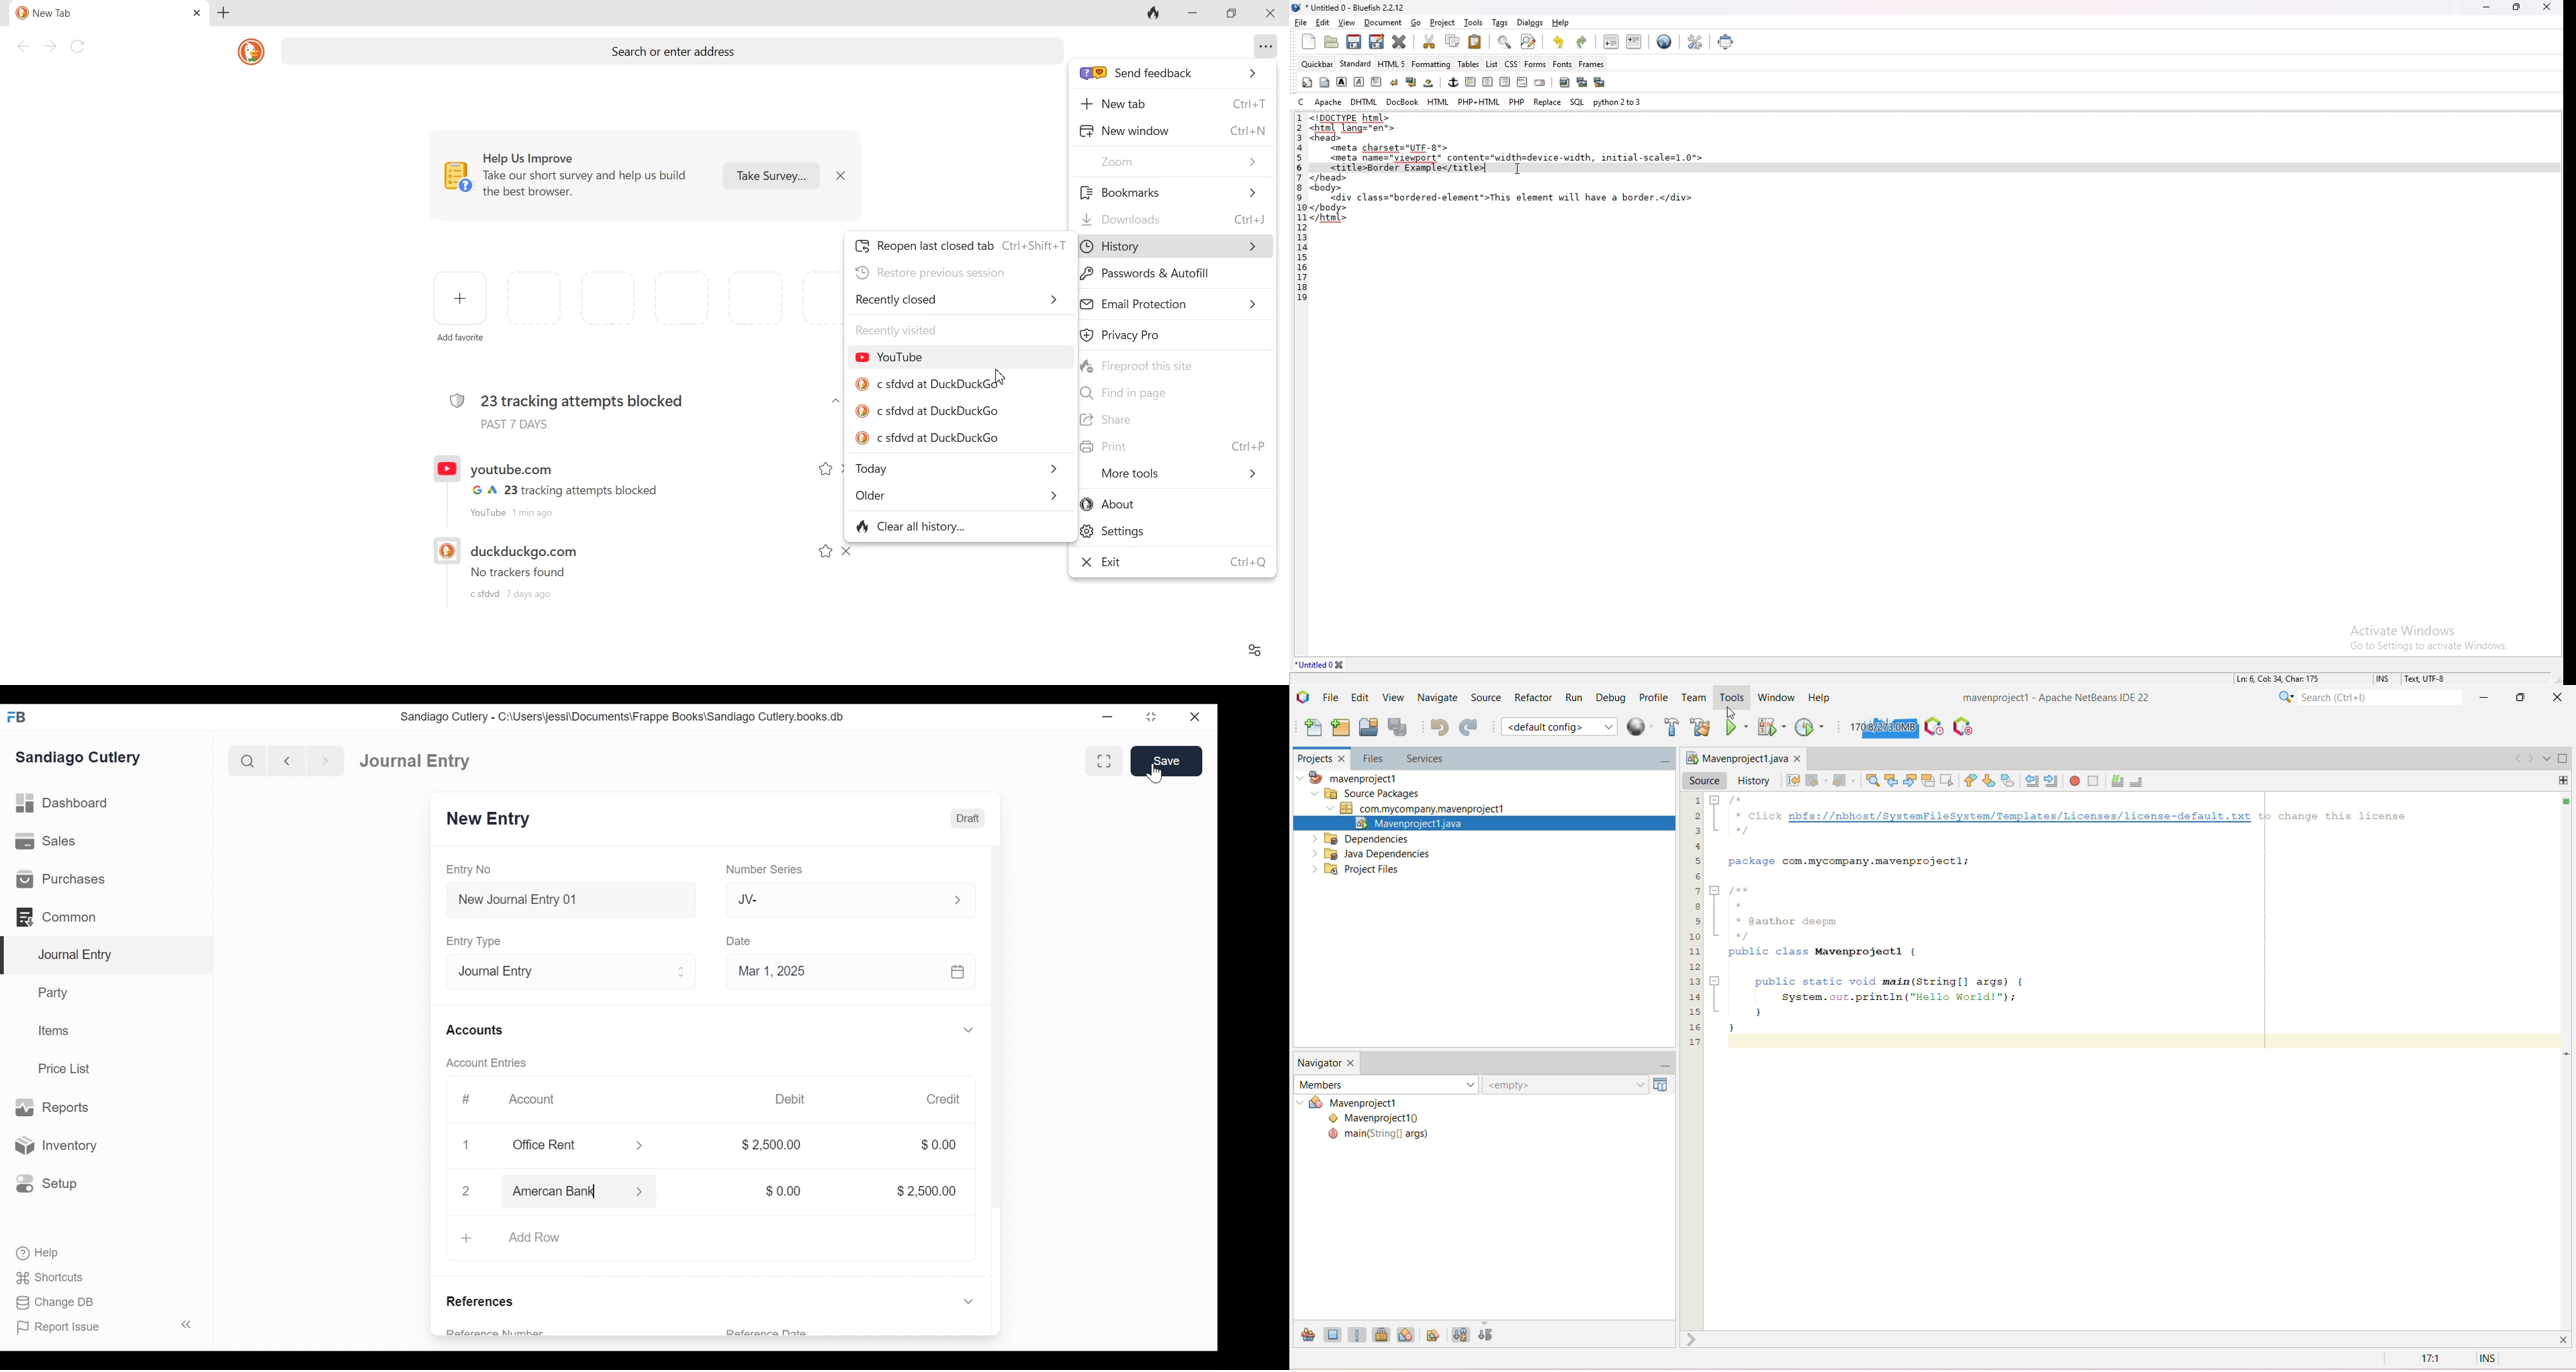 The image size is (2576, 1372). I want to click on Date, so click(740, 941).